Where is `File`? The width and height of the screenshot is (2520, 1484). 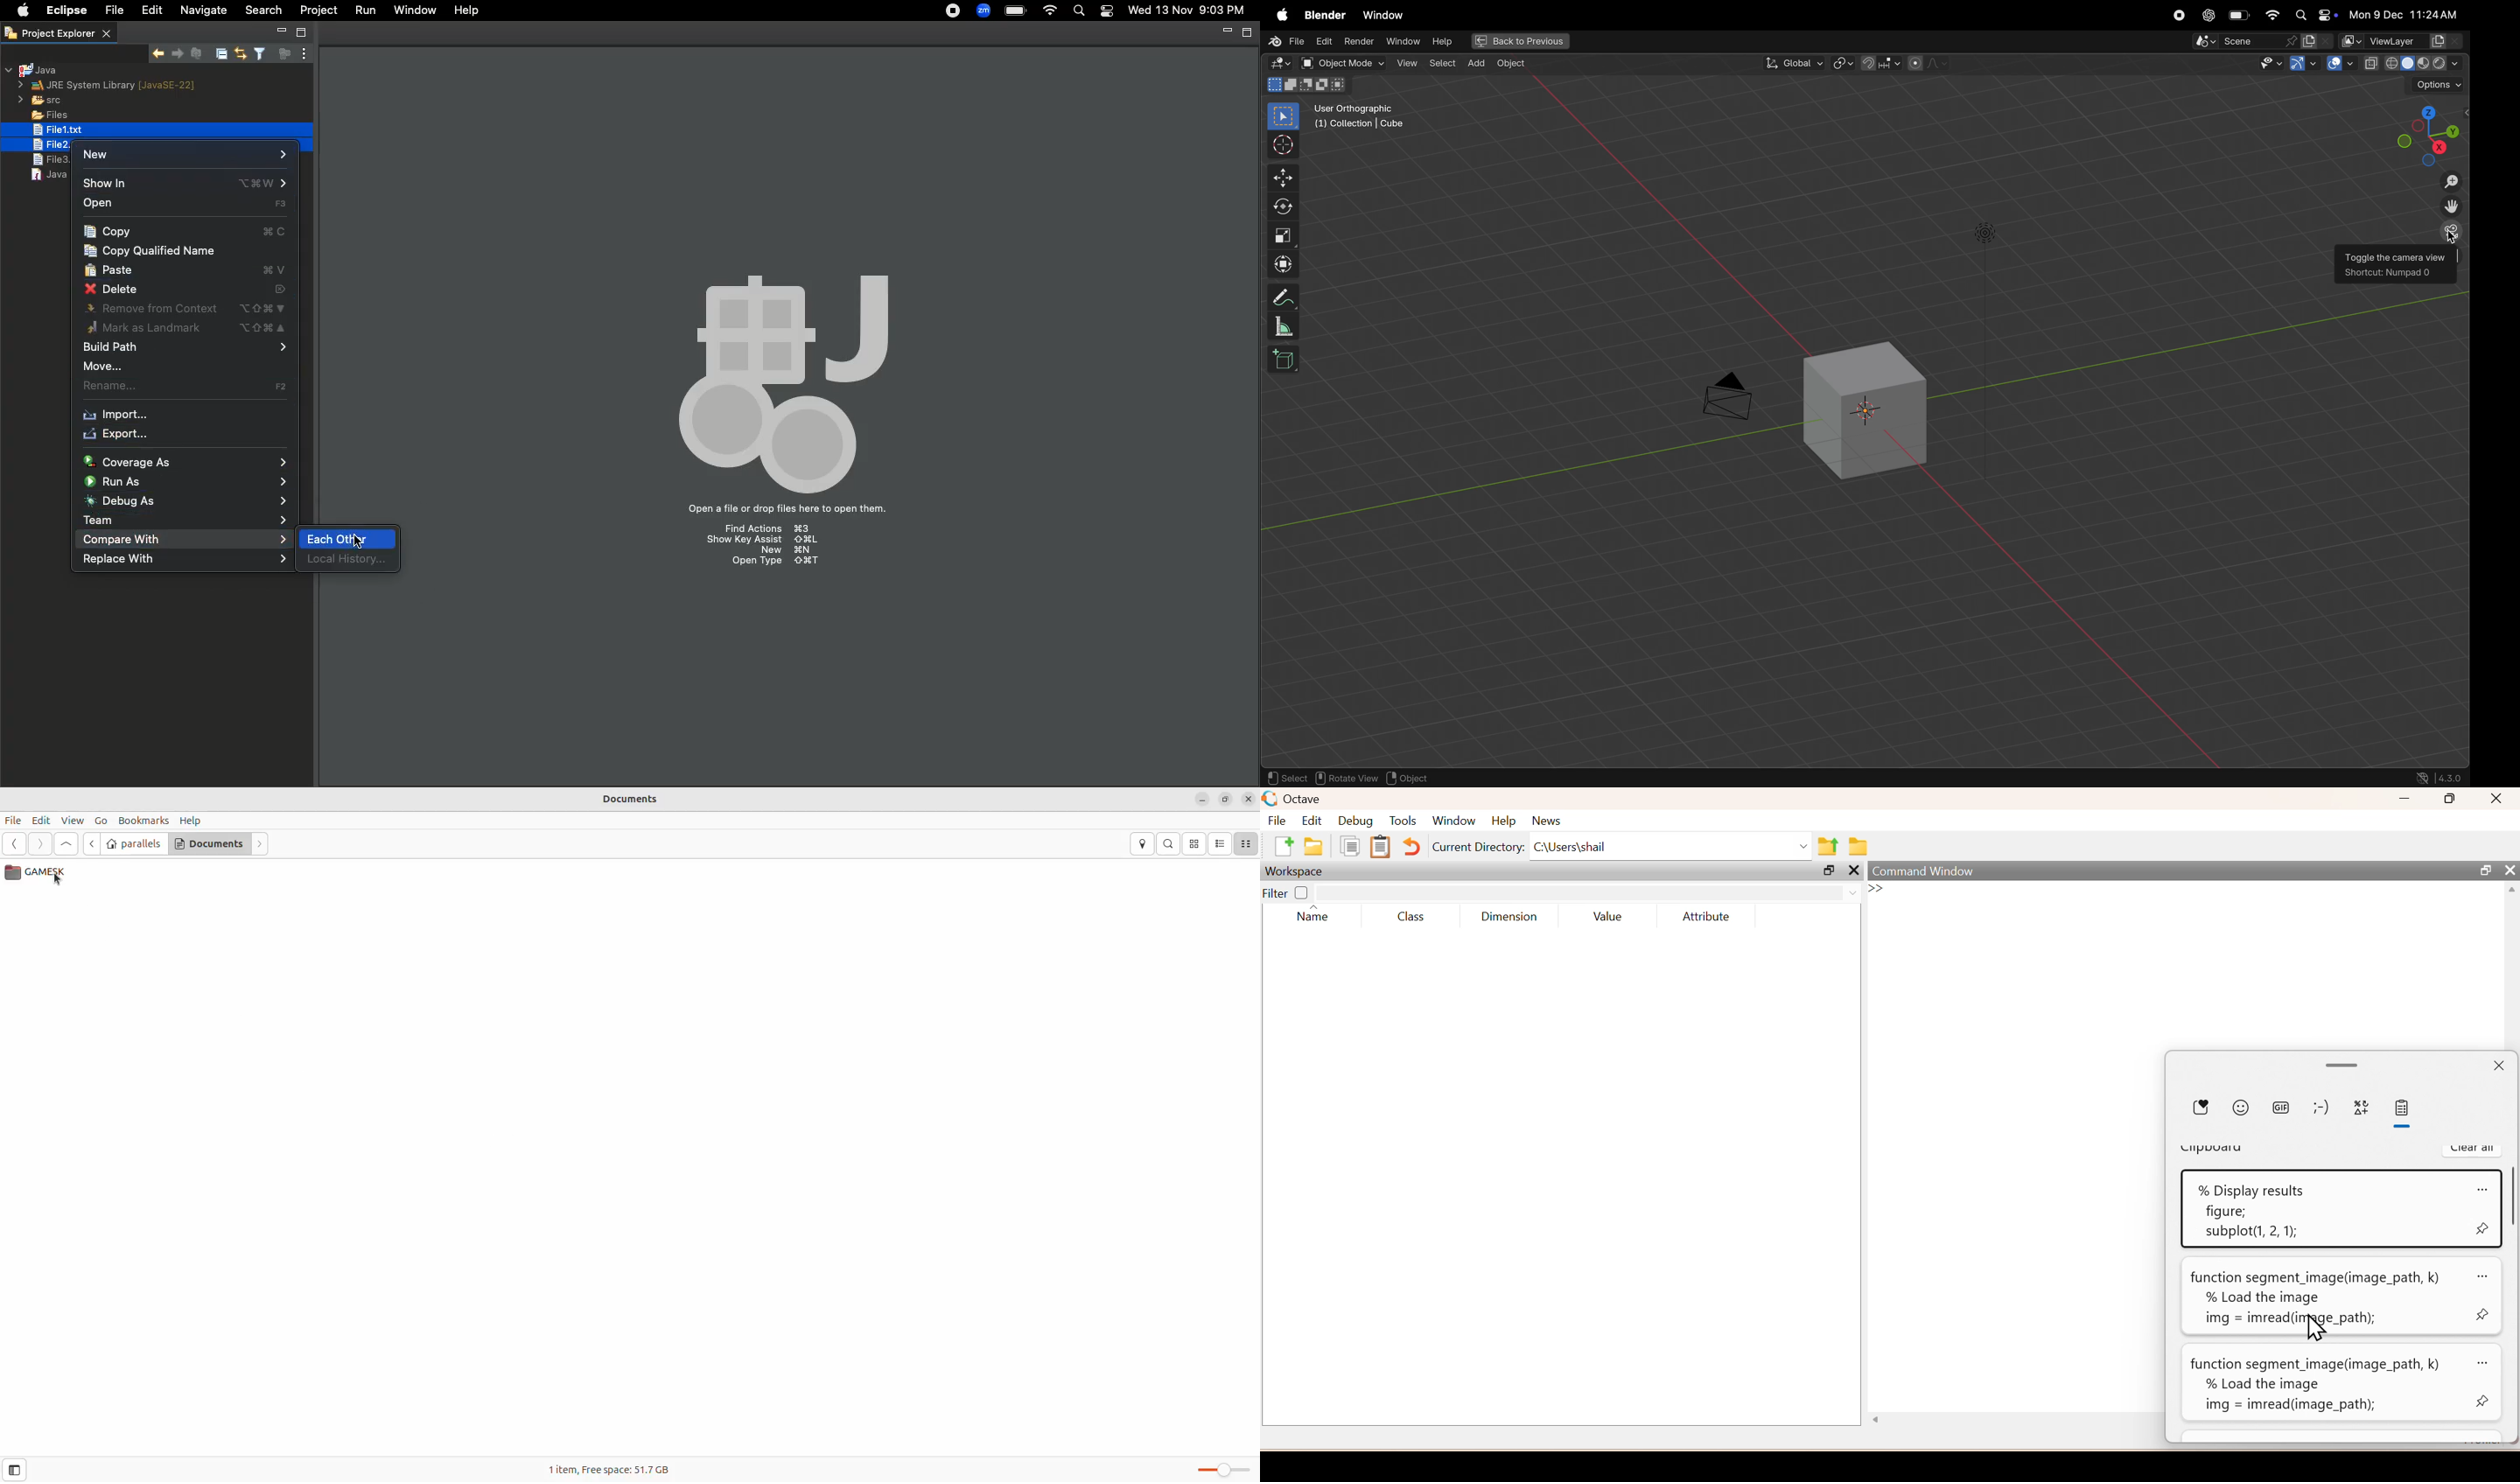
File is located at coordinates (113, 10).